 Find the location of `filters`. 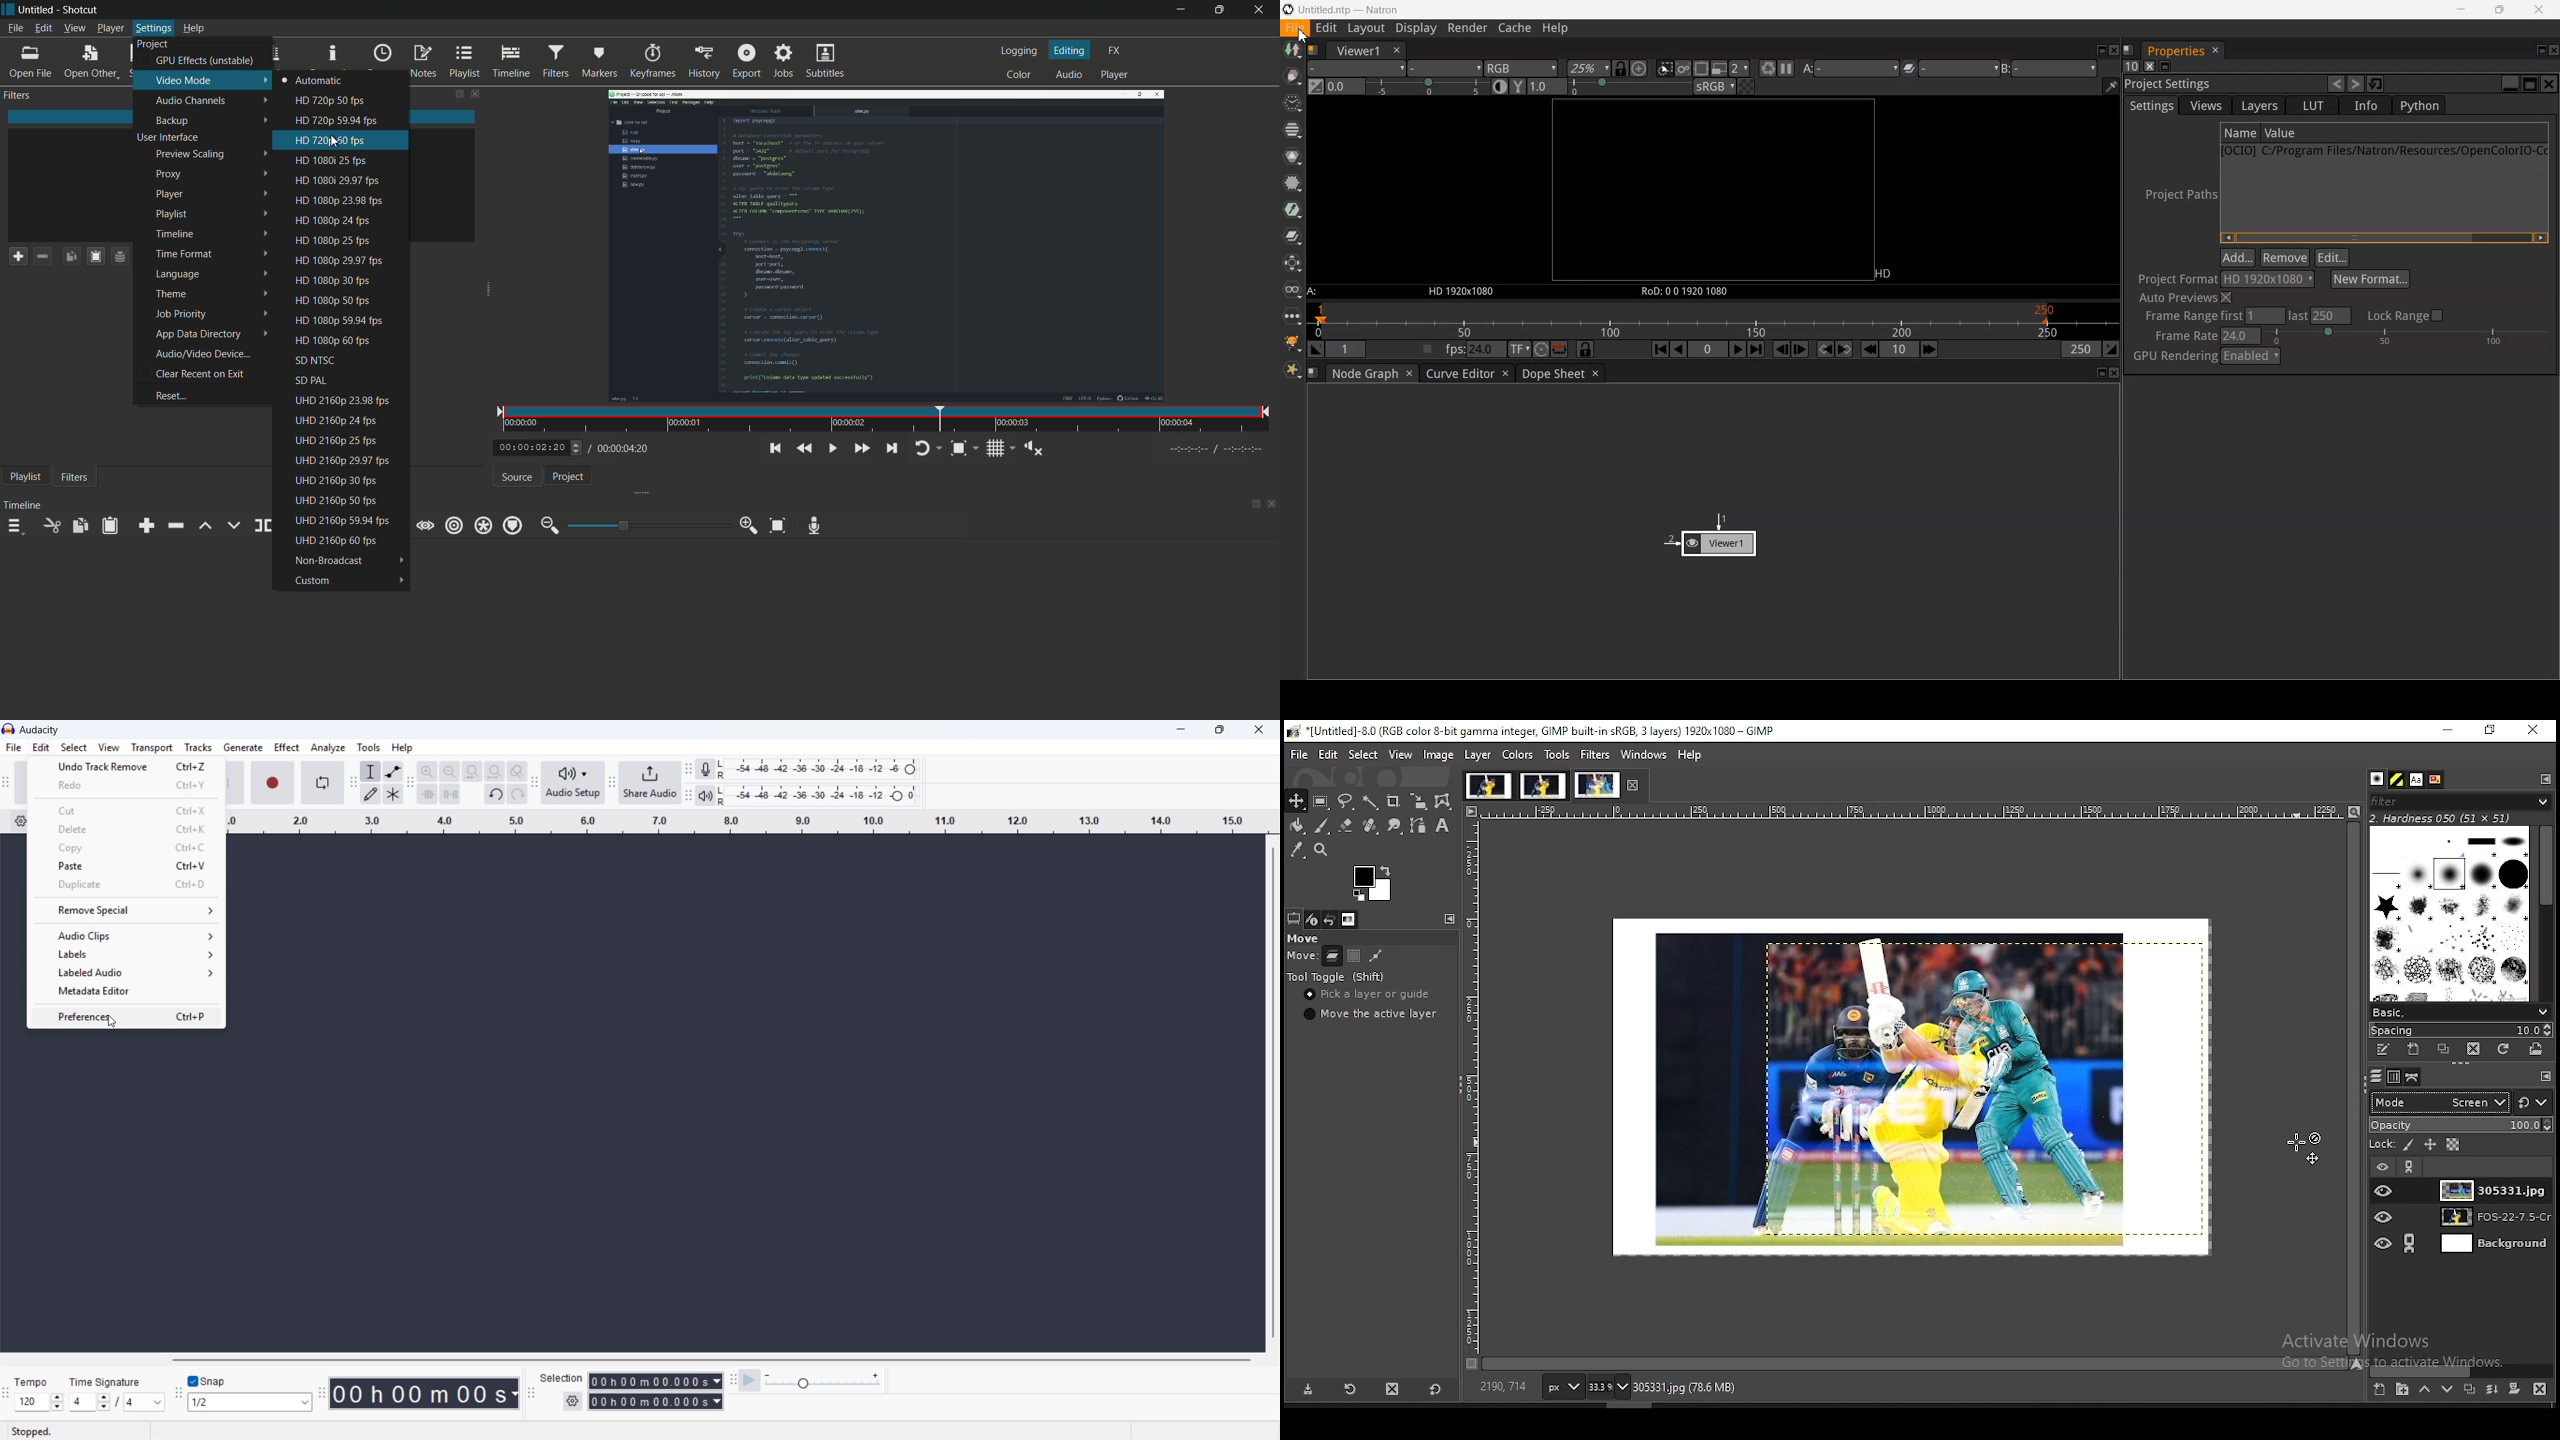

filters is located at coordinates (555, 61).